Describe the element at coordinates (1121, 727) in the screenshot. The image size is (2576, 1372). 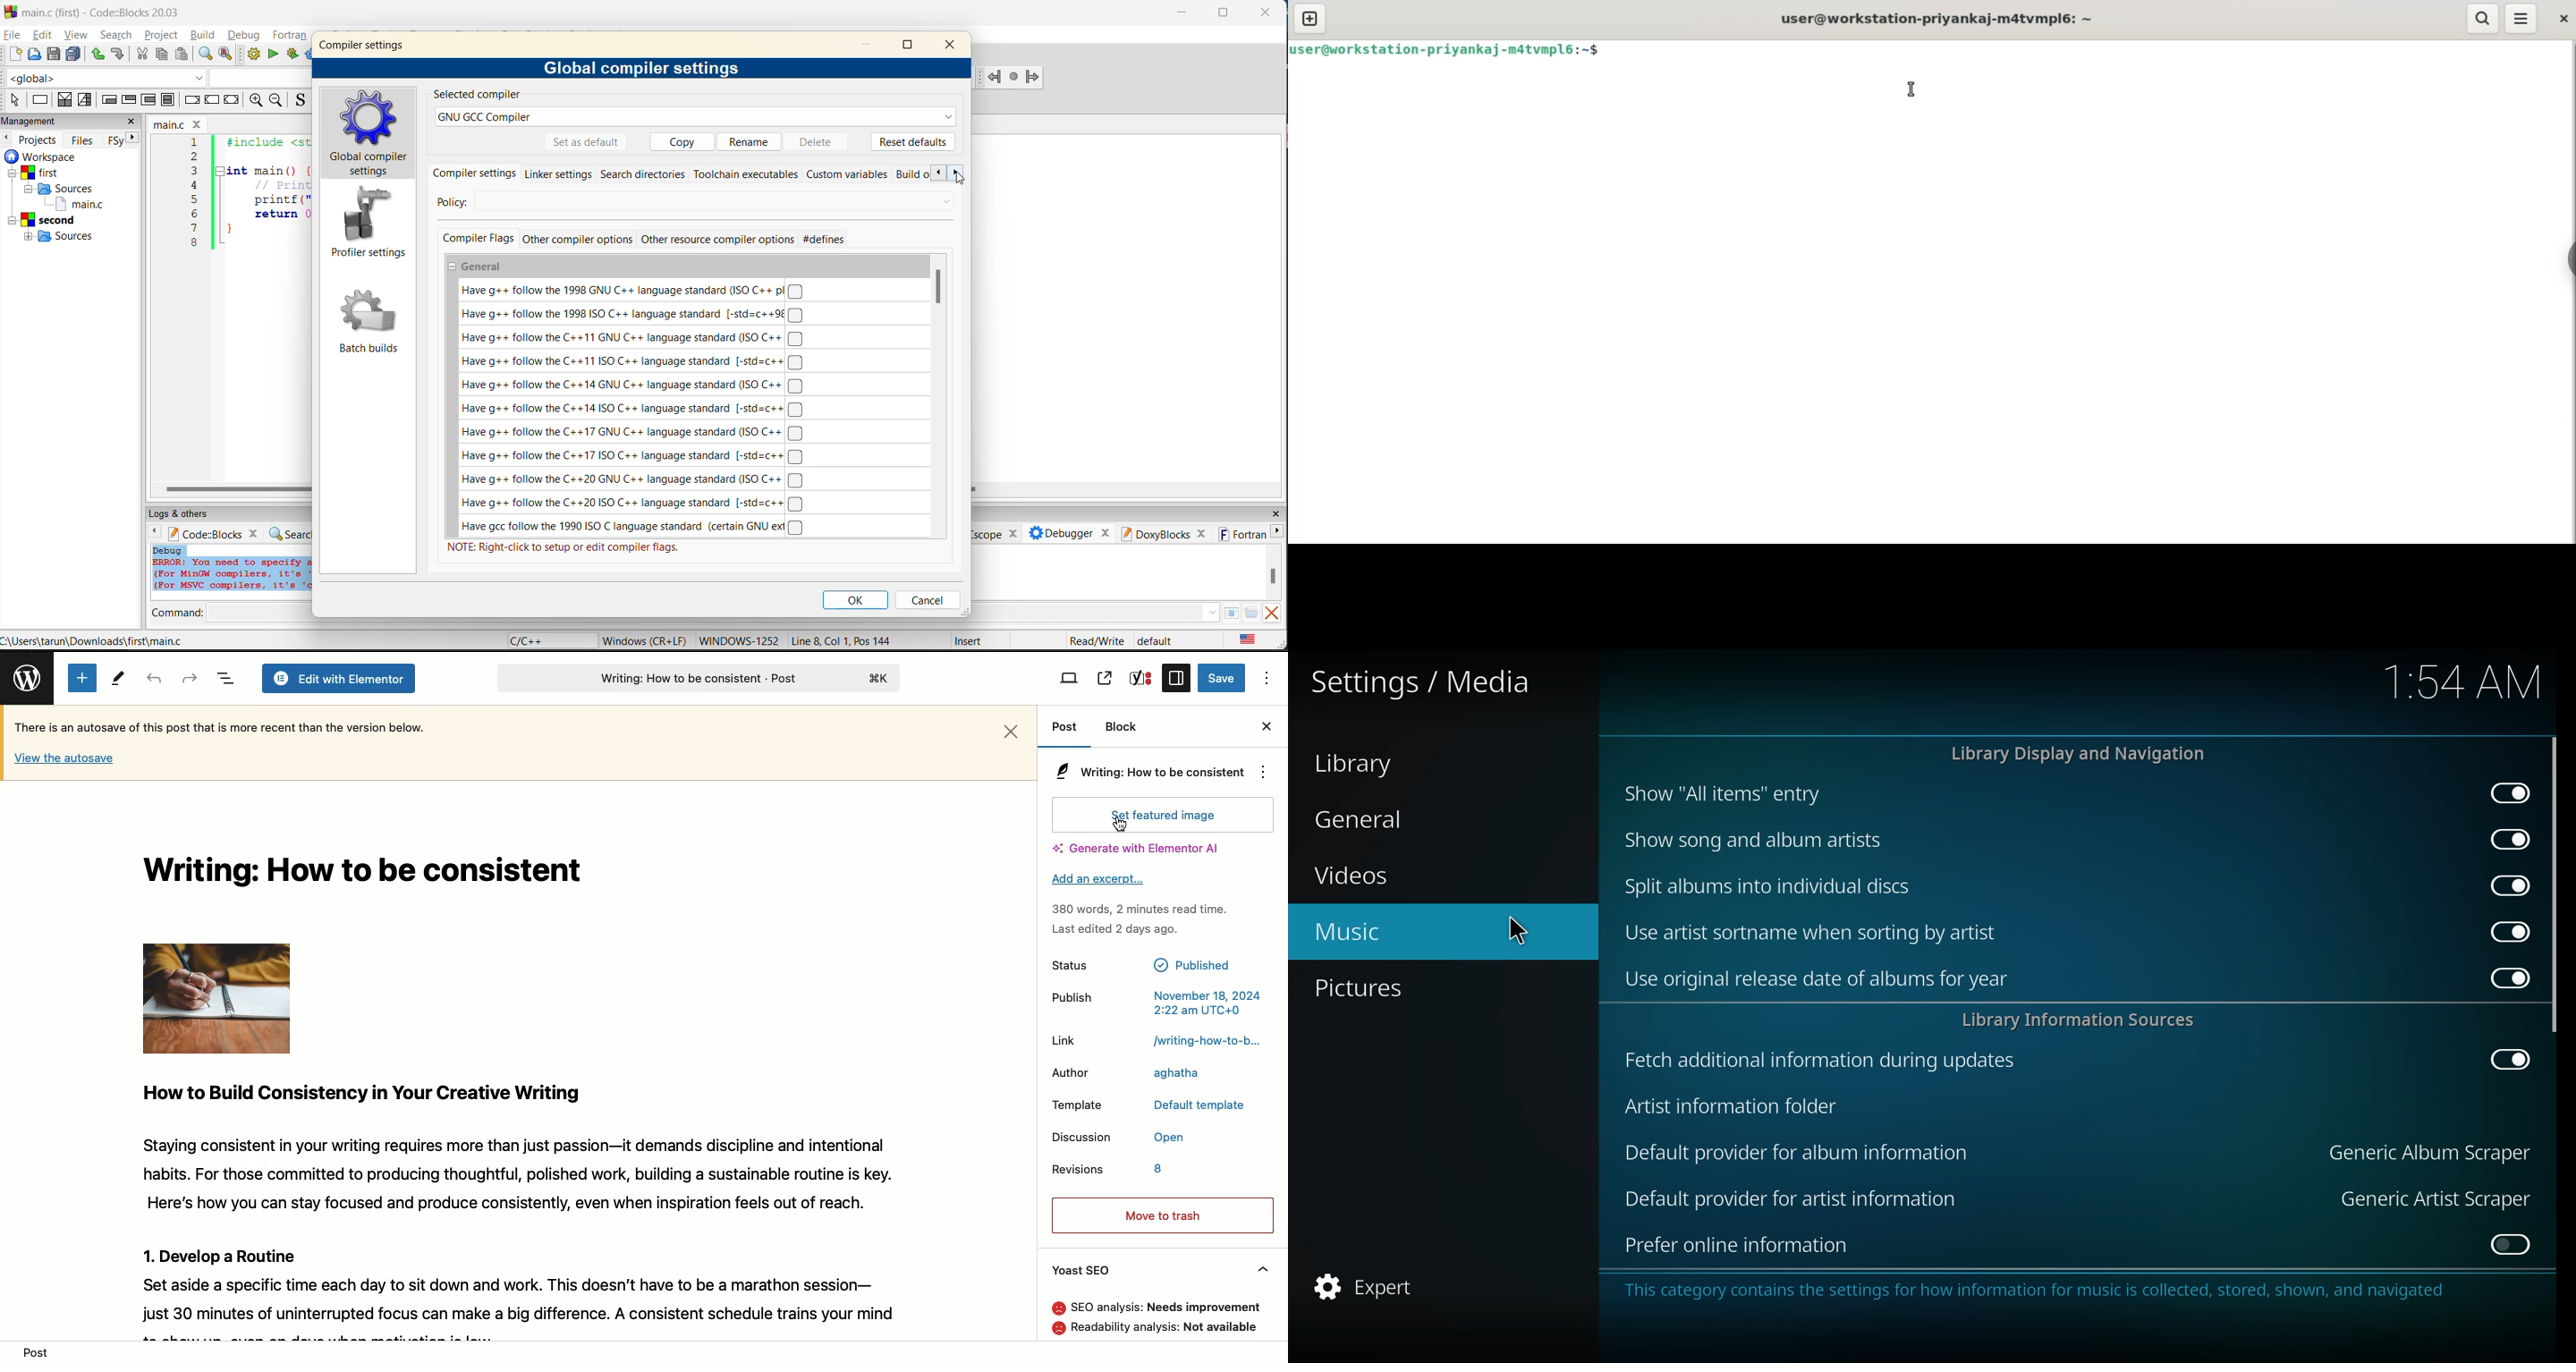
I see `Block` at that location.